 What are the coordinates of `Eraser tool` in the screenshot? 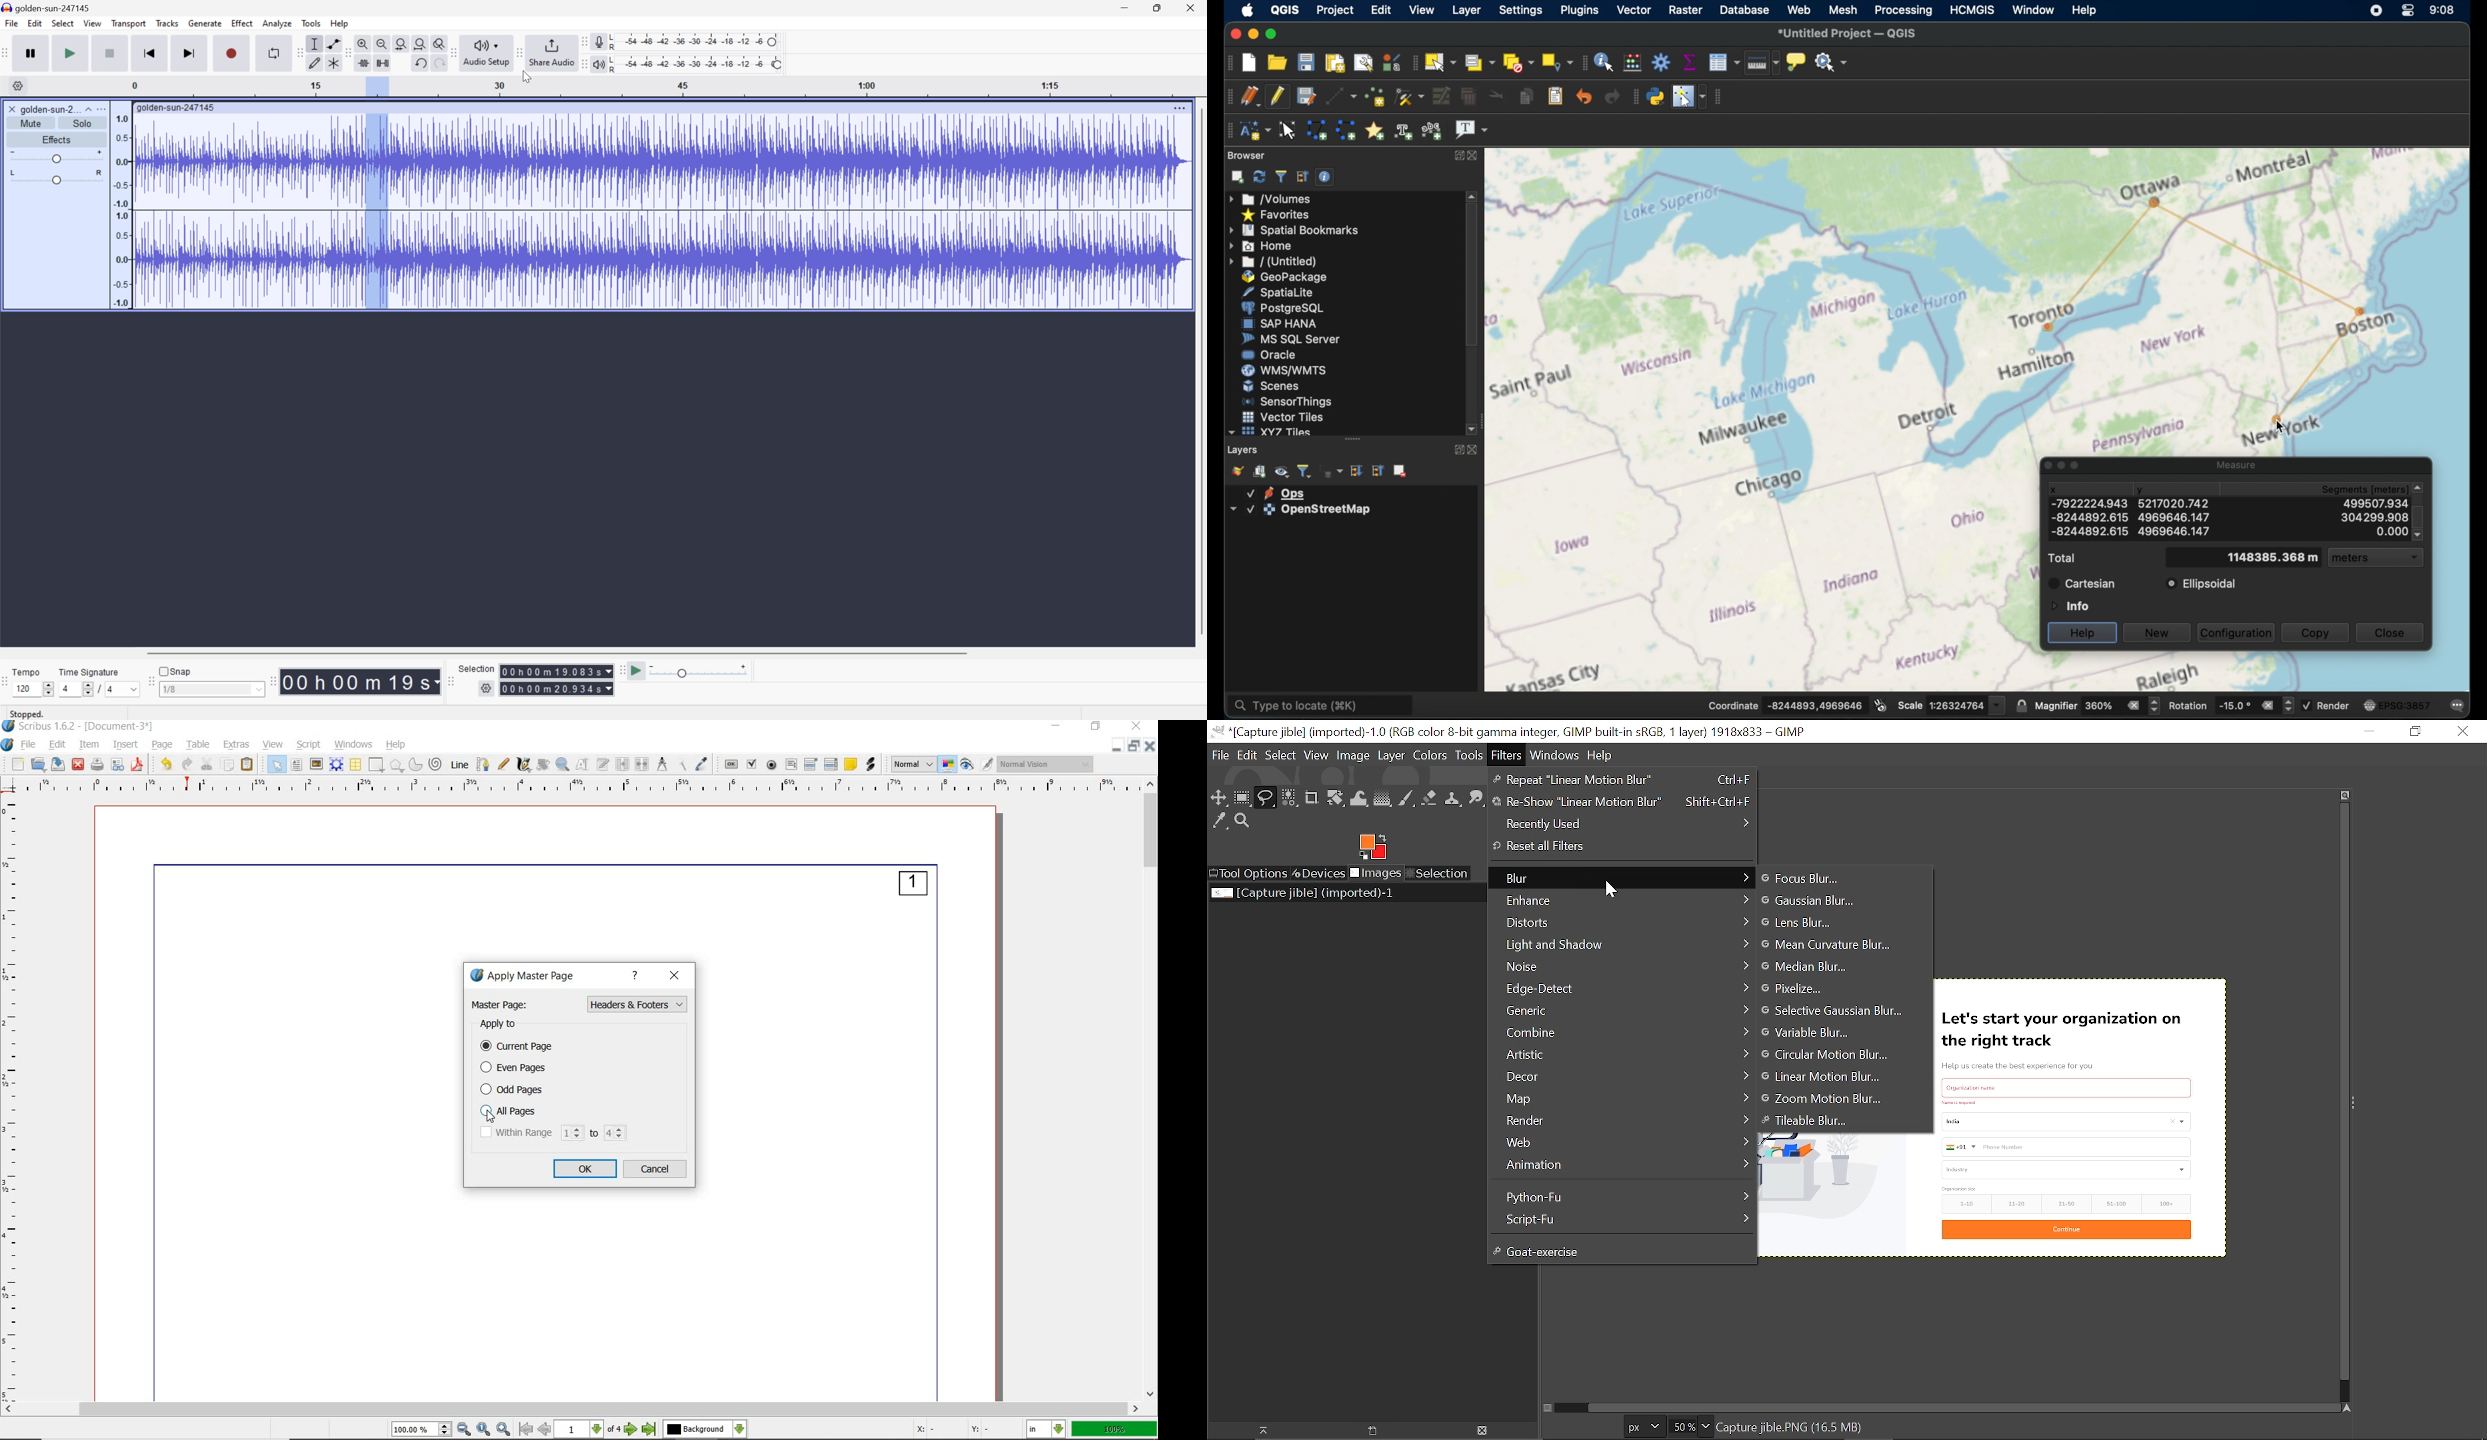 It's located at (1429, 798).